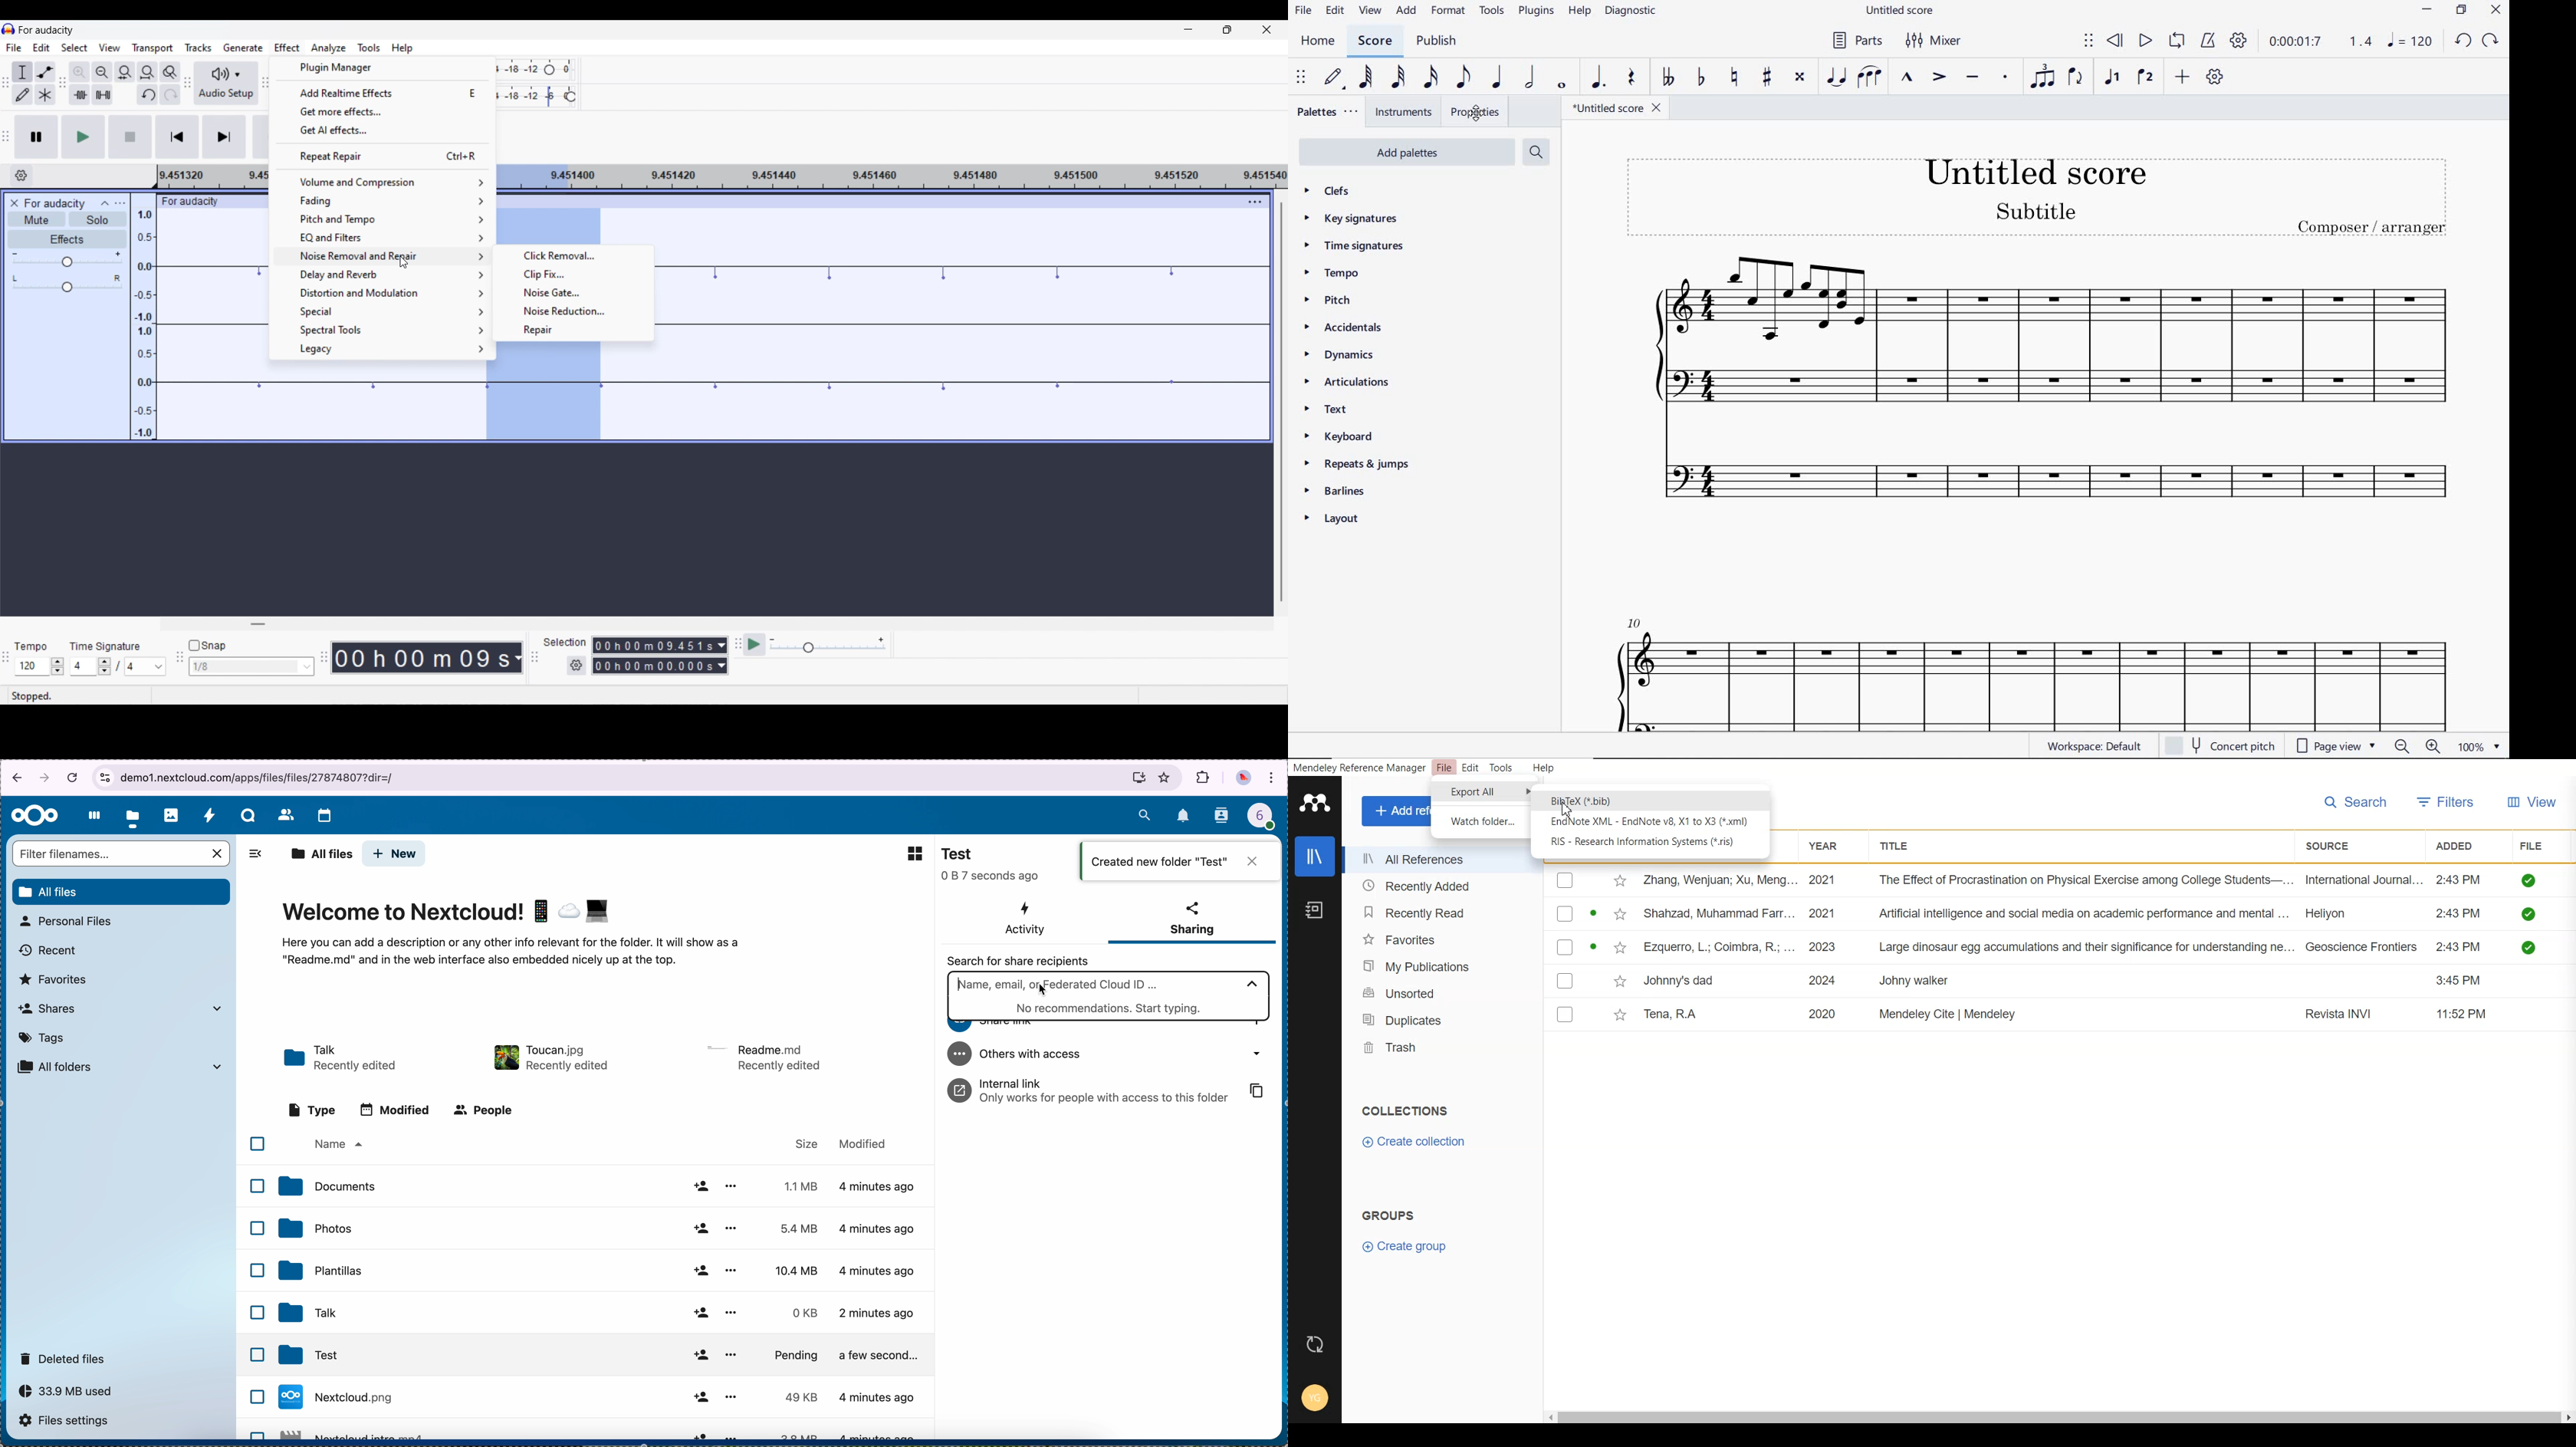 The height and width of the screenshot is (1456, 2576). Describe the element at coordinates (1005, 1028) in the screenshot. I see `share link` at that location.